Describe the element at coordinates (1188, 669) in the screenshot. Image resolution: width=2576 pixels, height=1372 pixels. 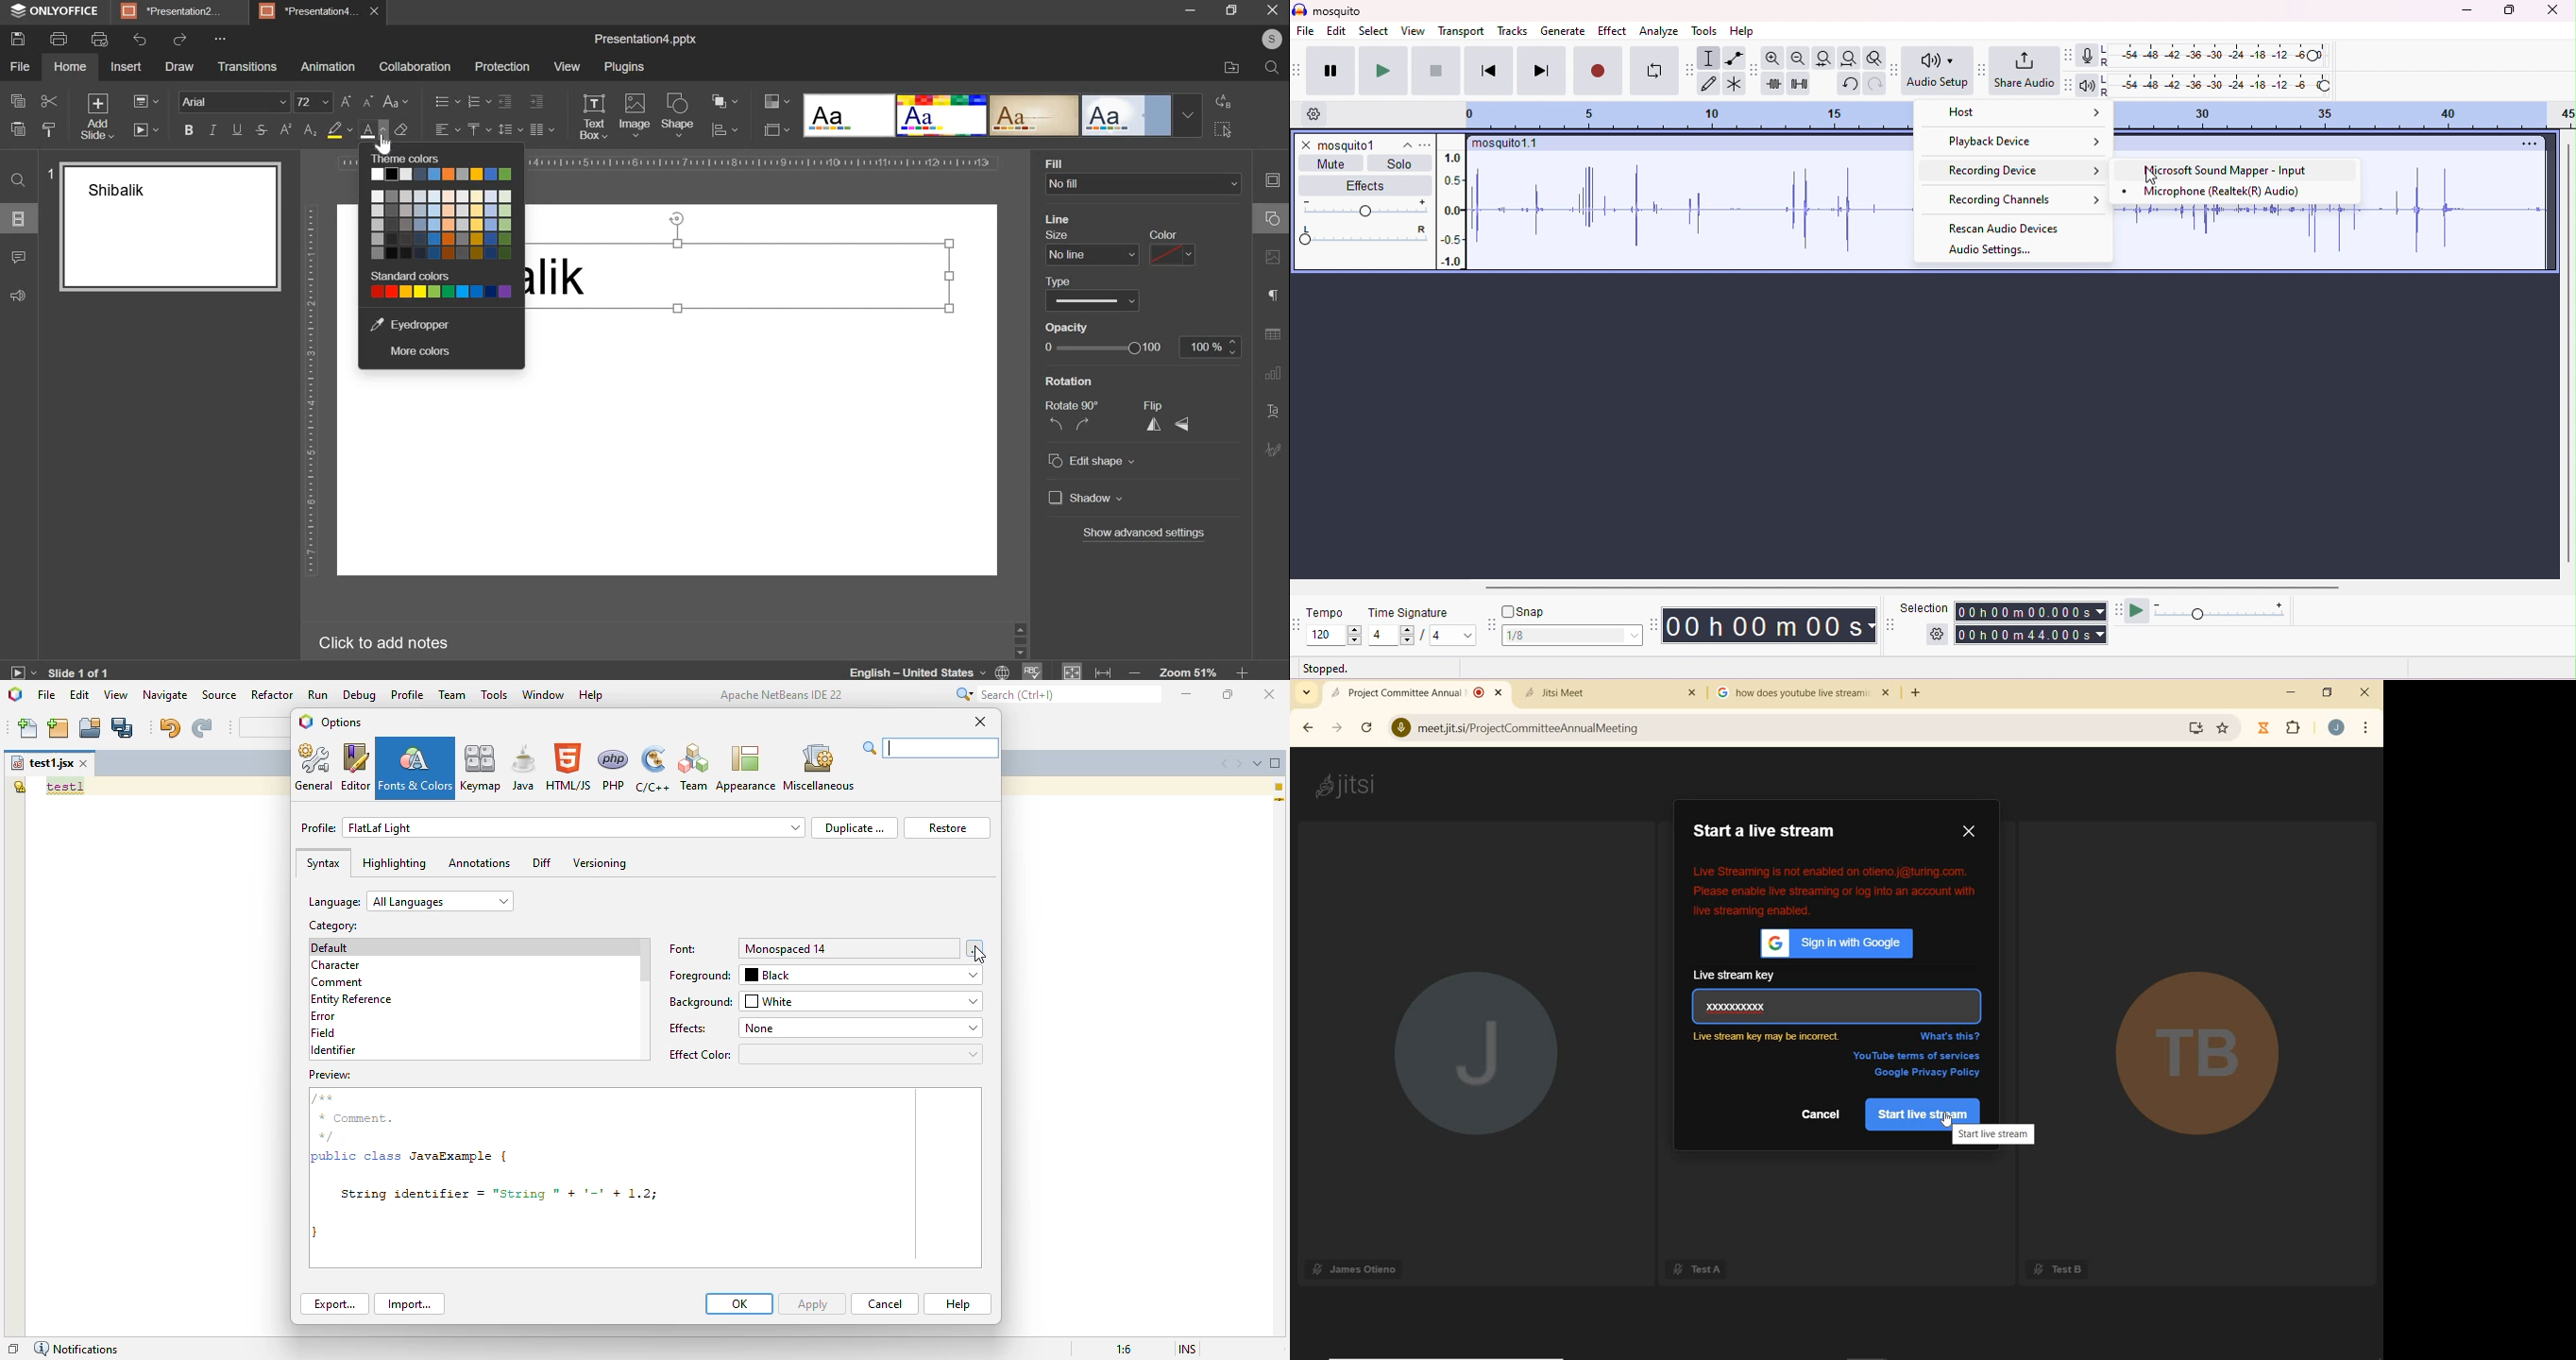
I see `zoom level` at that location.